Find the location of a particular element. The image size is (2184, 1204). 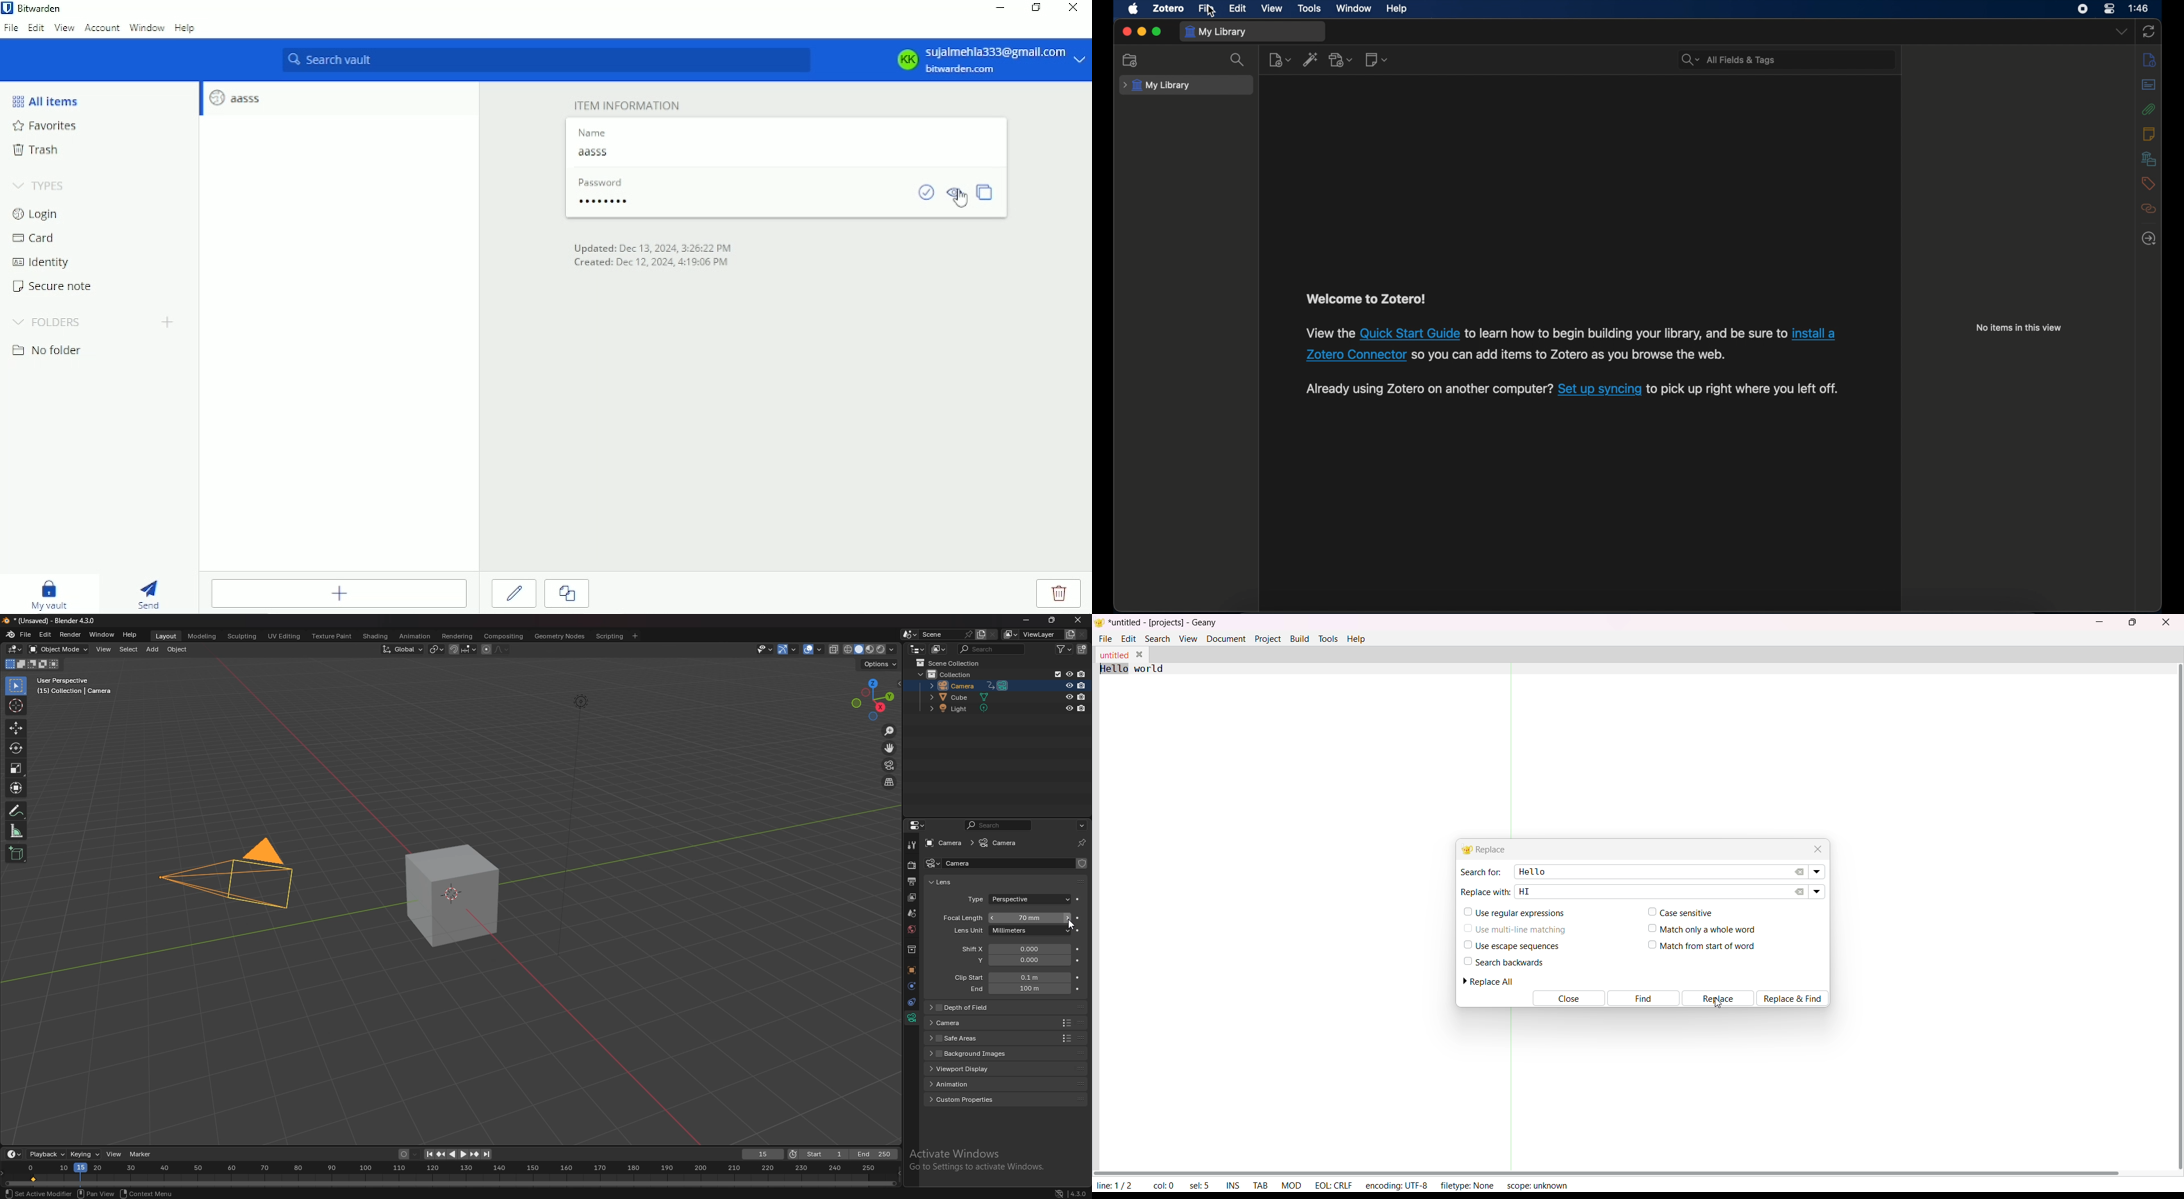

scene is located at coordinates (945, 634).